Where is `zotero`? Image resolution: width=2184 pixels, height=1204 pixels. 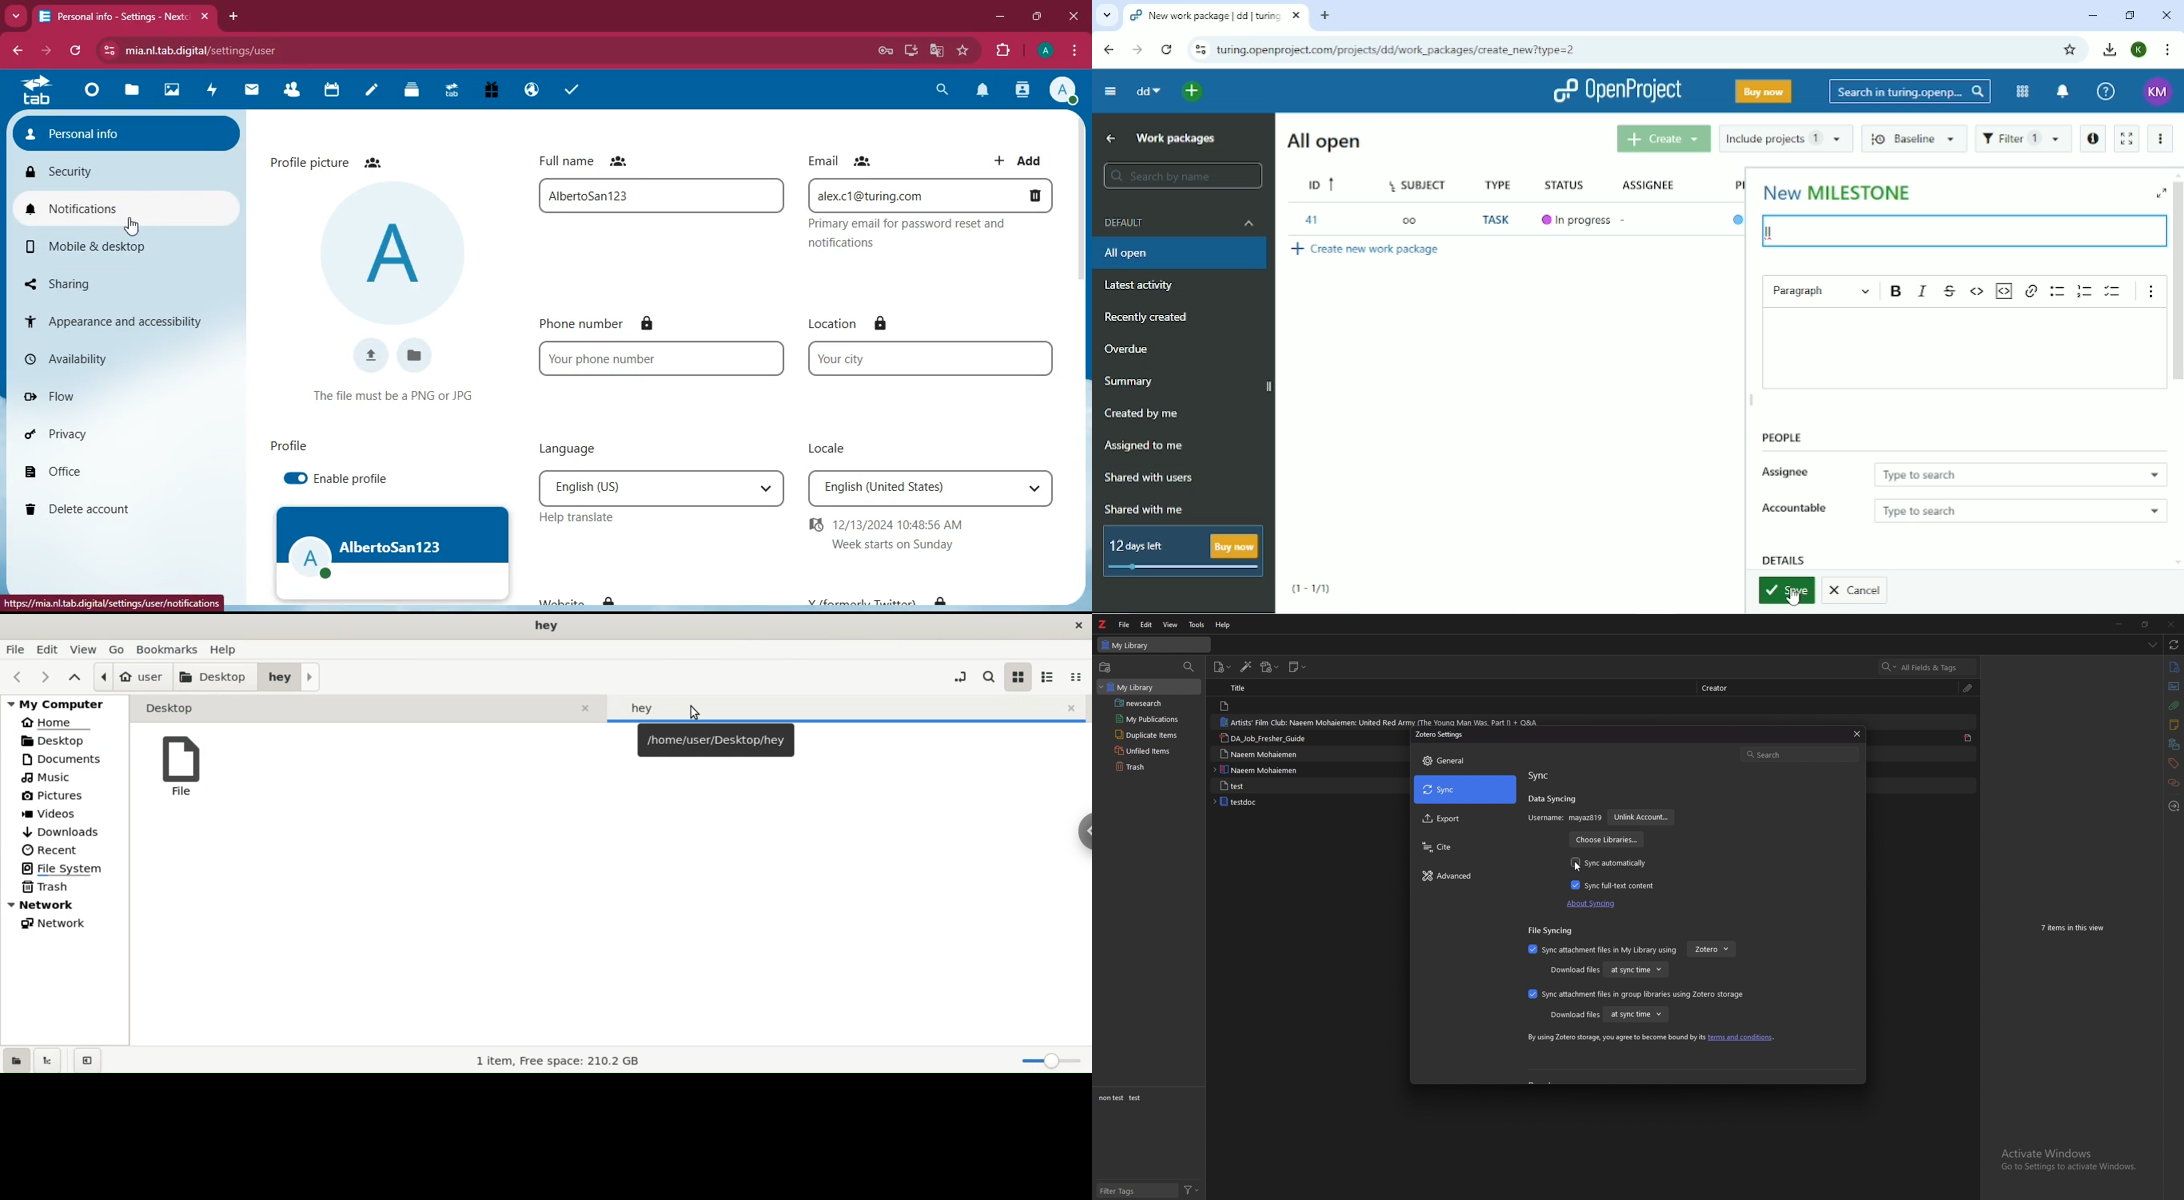 zotero is located at coordinates (1103, 624).